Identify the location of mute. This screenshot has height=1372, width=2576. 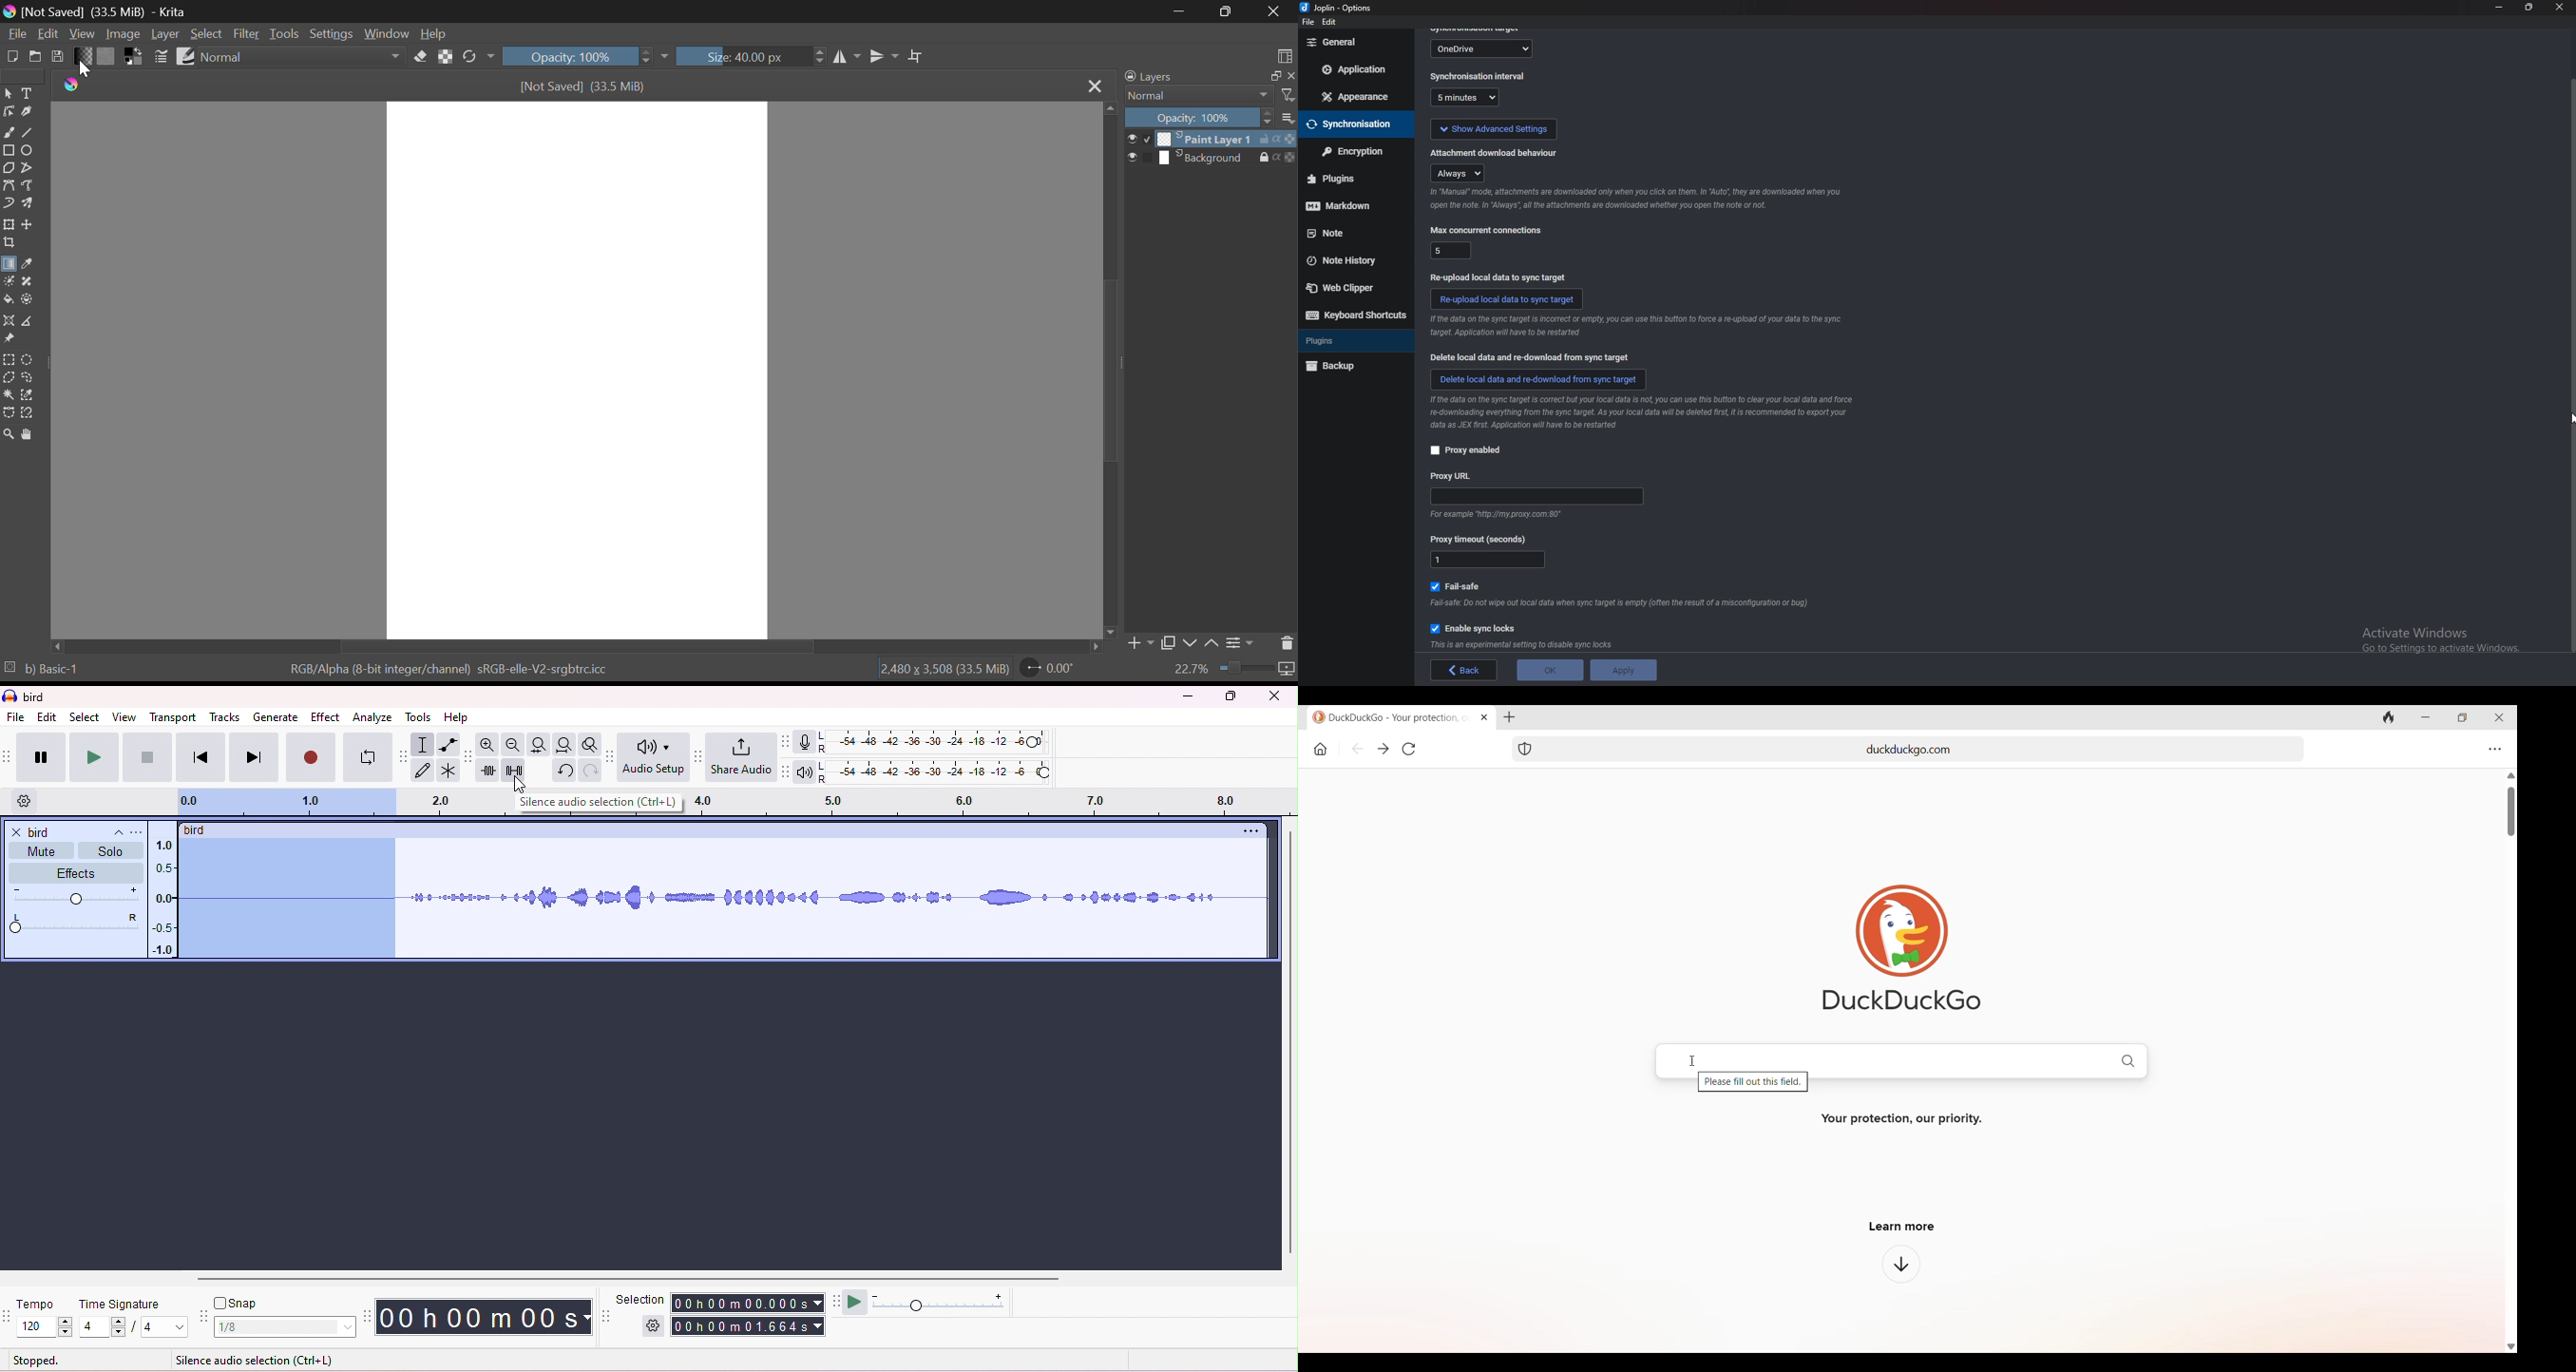
(40, 851).